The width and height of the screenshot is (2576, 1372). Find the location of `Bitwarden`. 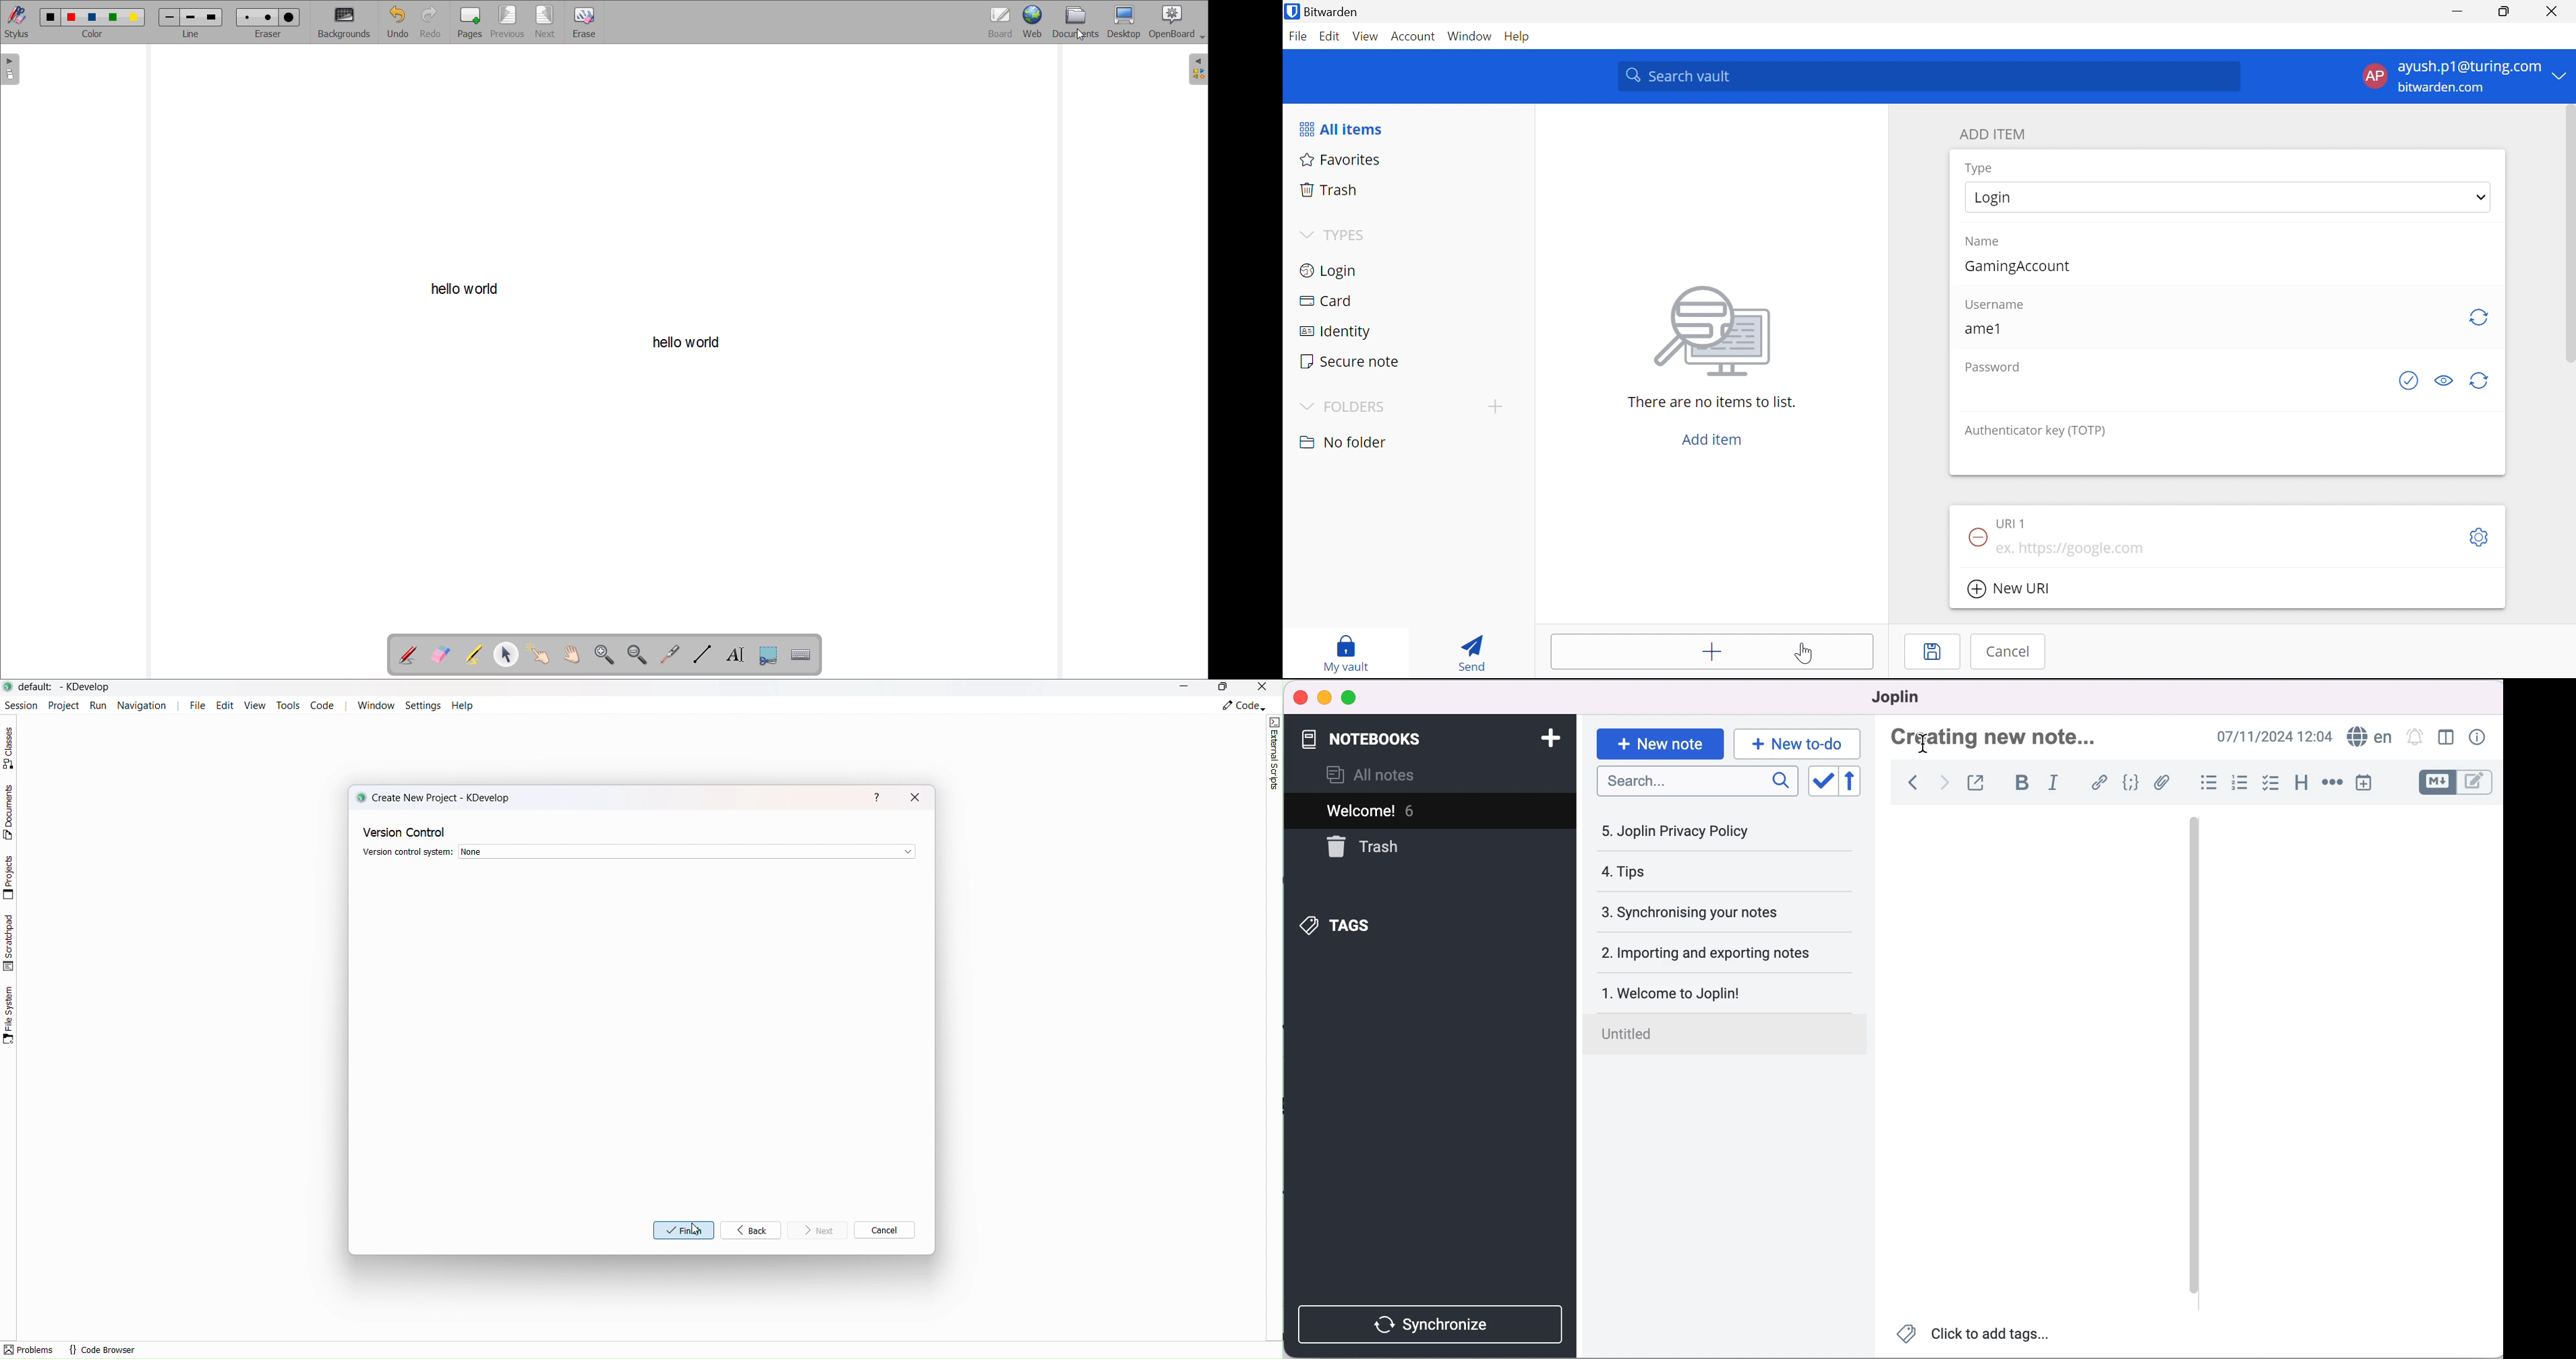

Bitwarden is located at coordinates (1322, 11).